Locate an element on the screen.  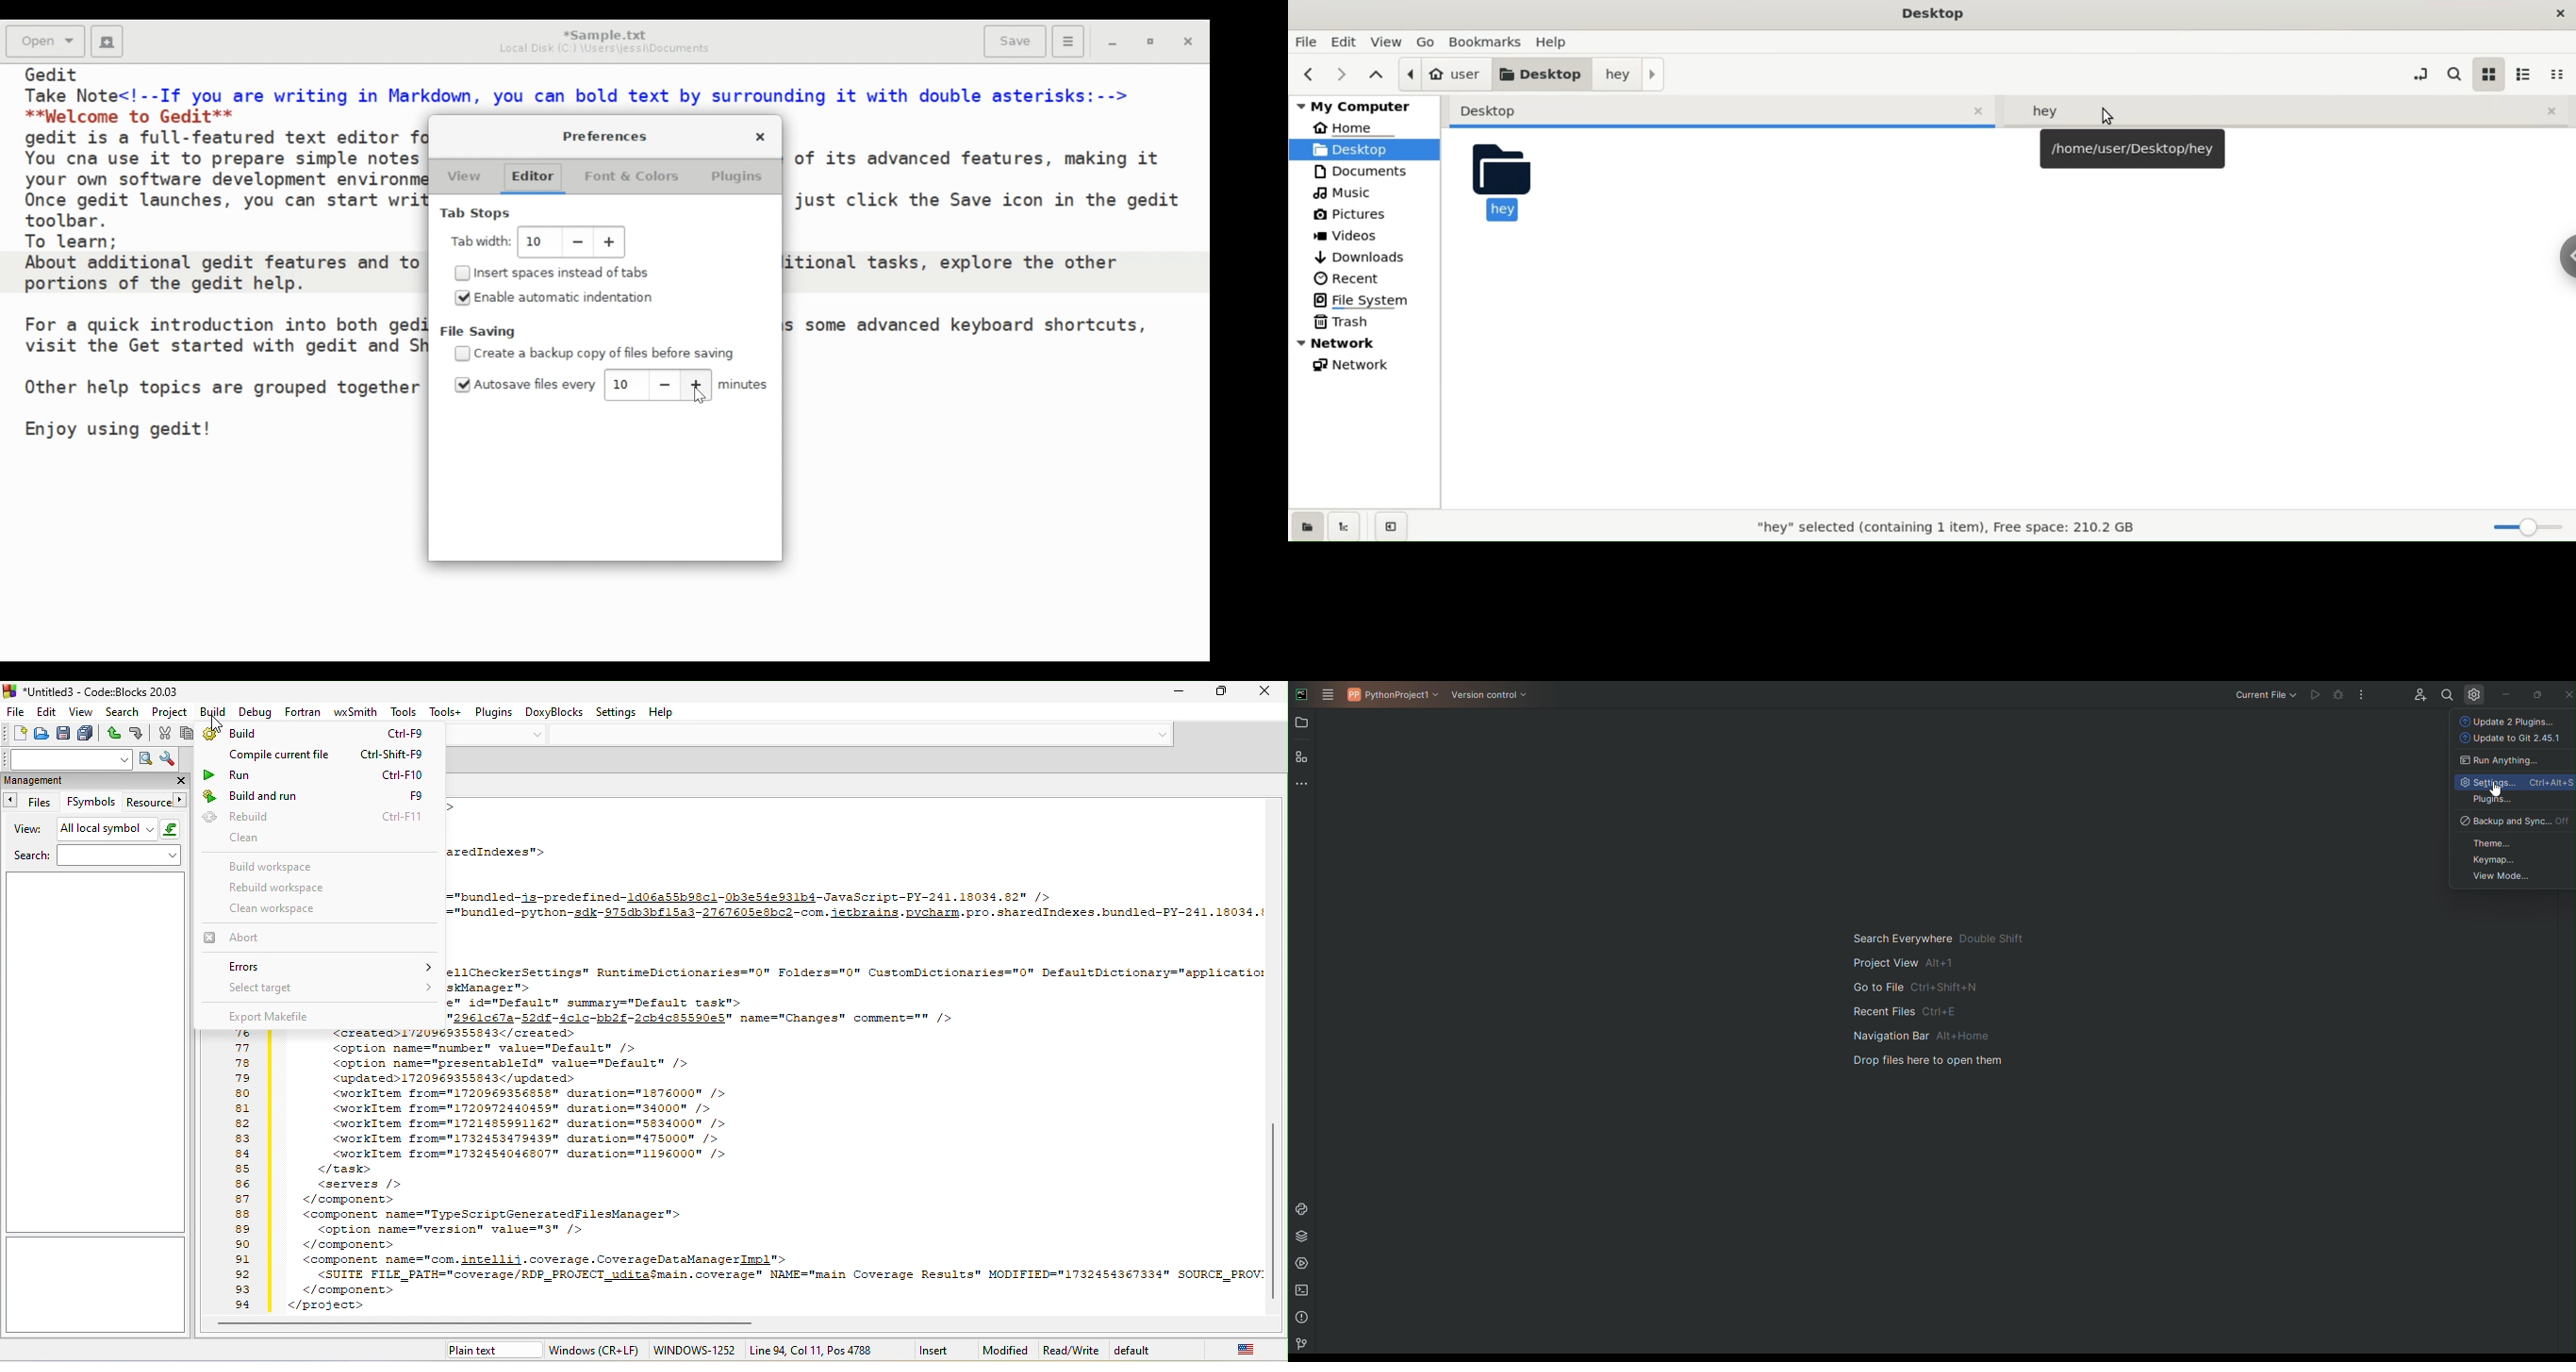
recent files is located at coordinates (1905, 1013).